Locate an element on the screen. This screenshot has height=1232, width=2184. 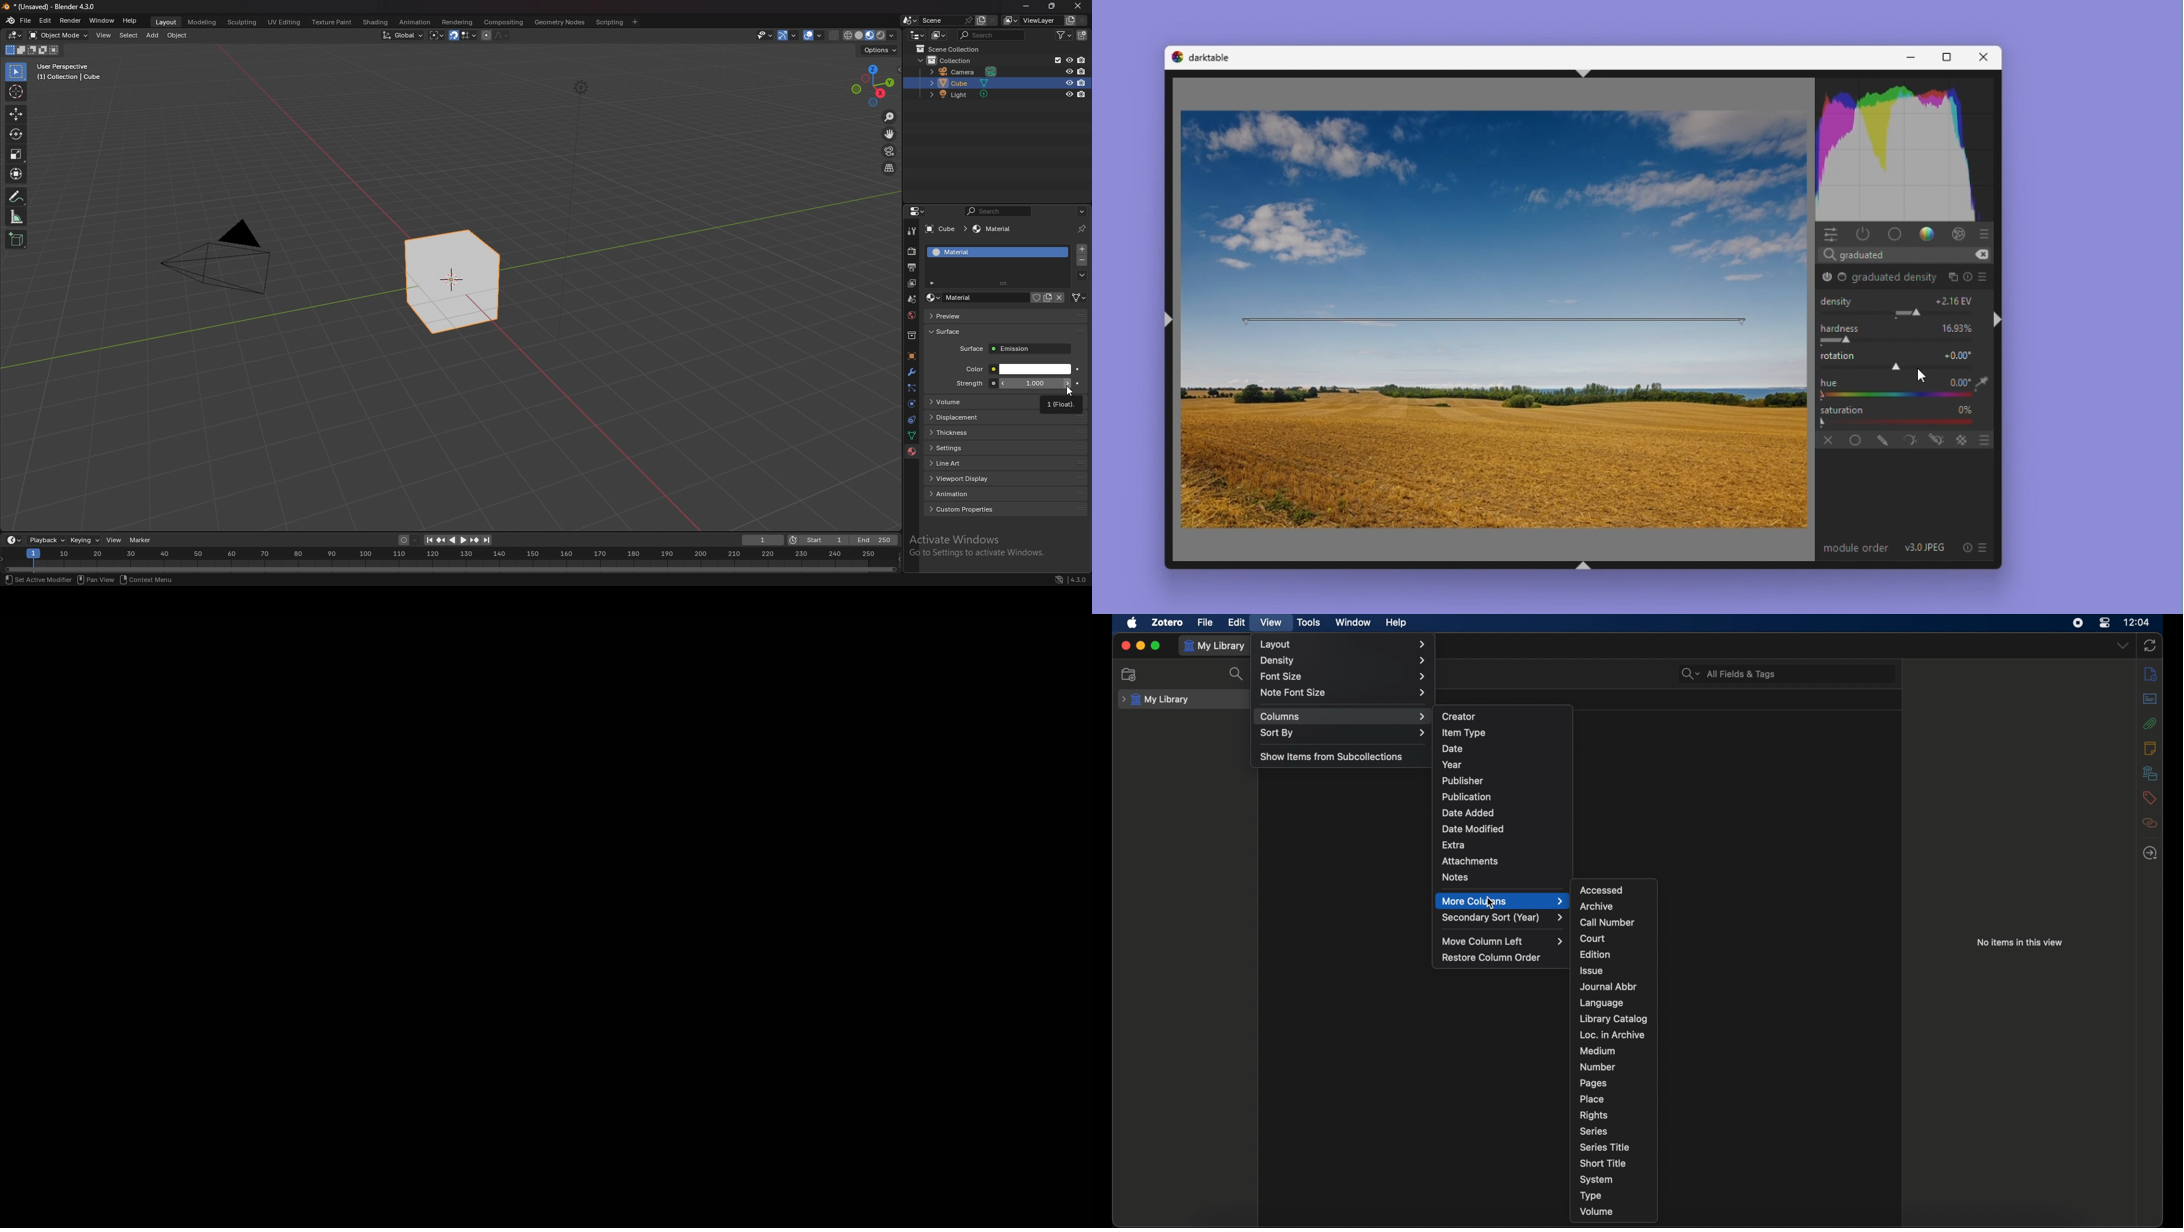
view is located at coordinates (105, 35).